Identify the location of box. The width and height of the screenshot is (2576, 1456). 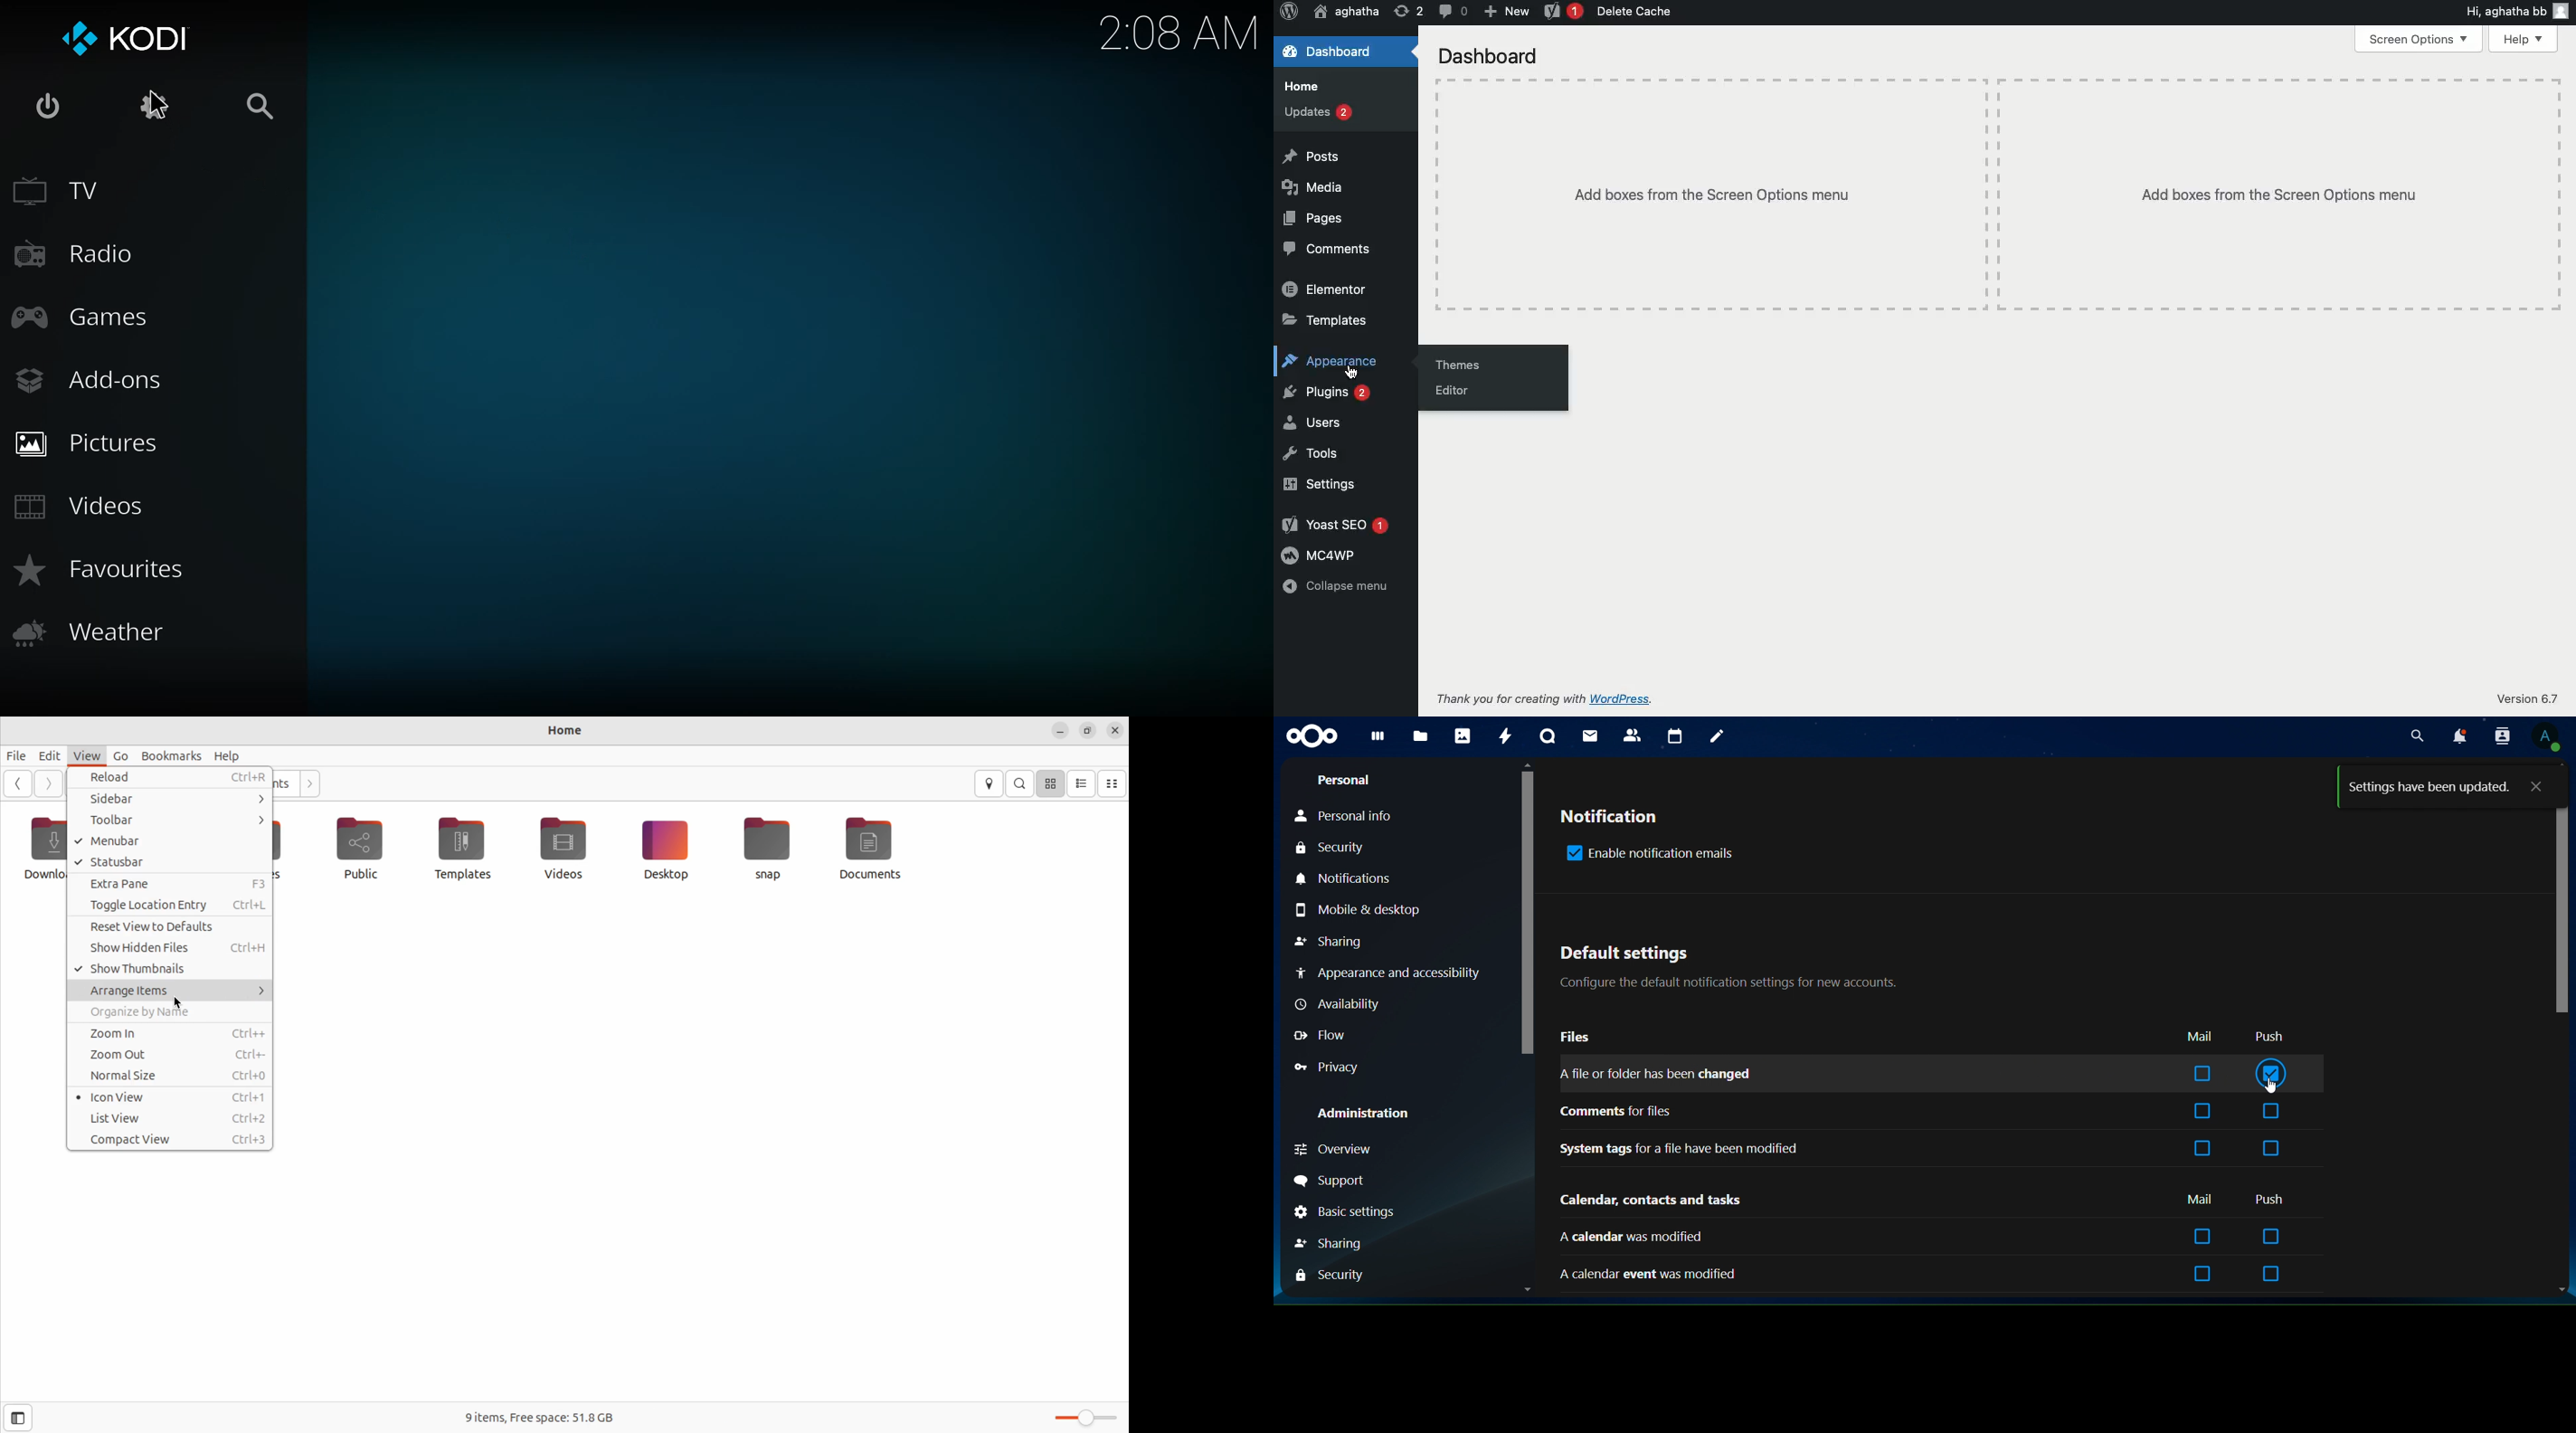
(2270, 1236).